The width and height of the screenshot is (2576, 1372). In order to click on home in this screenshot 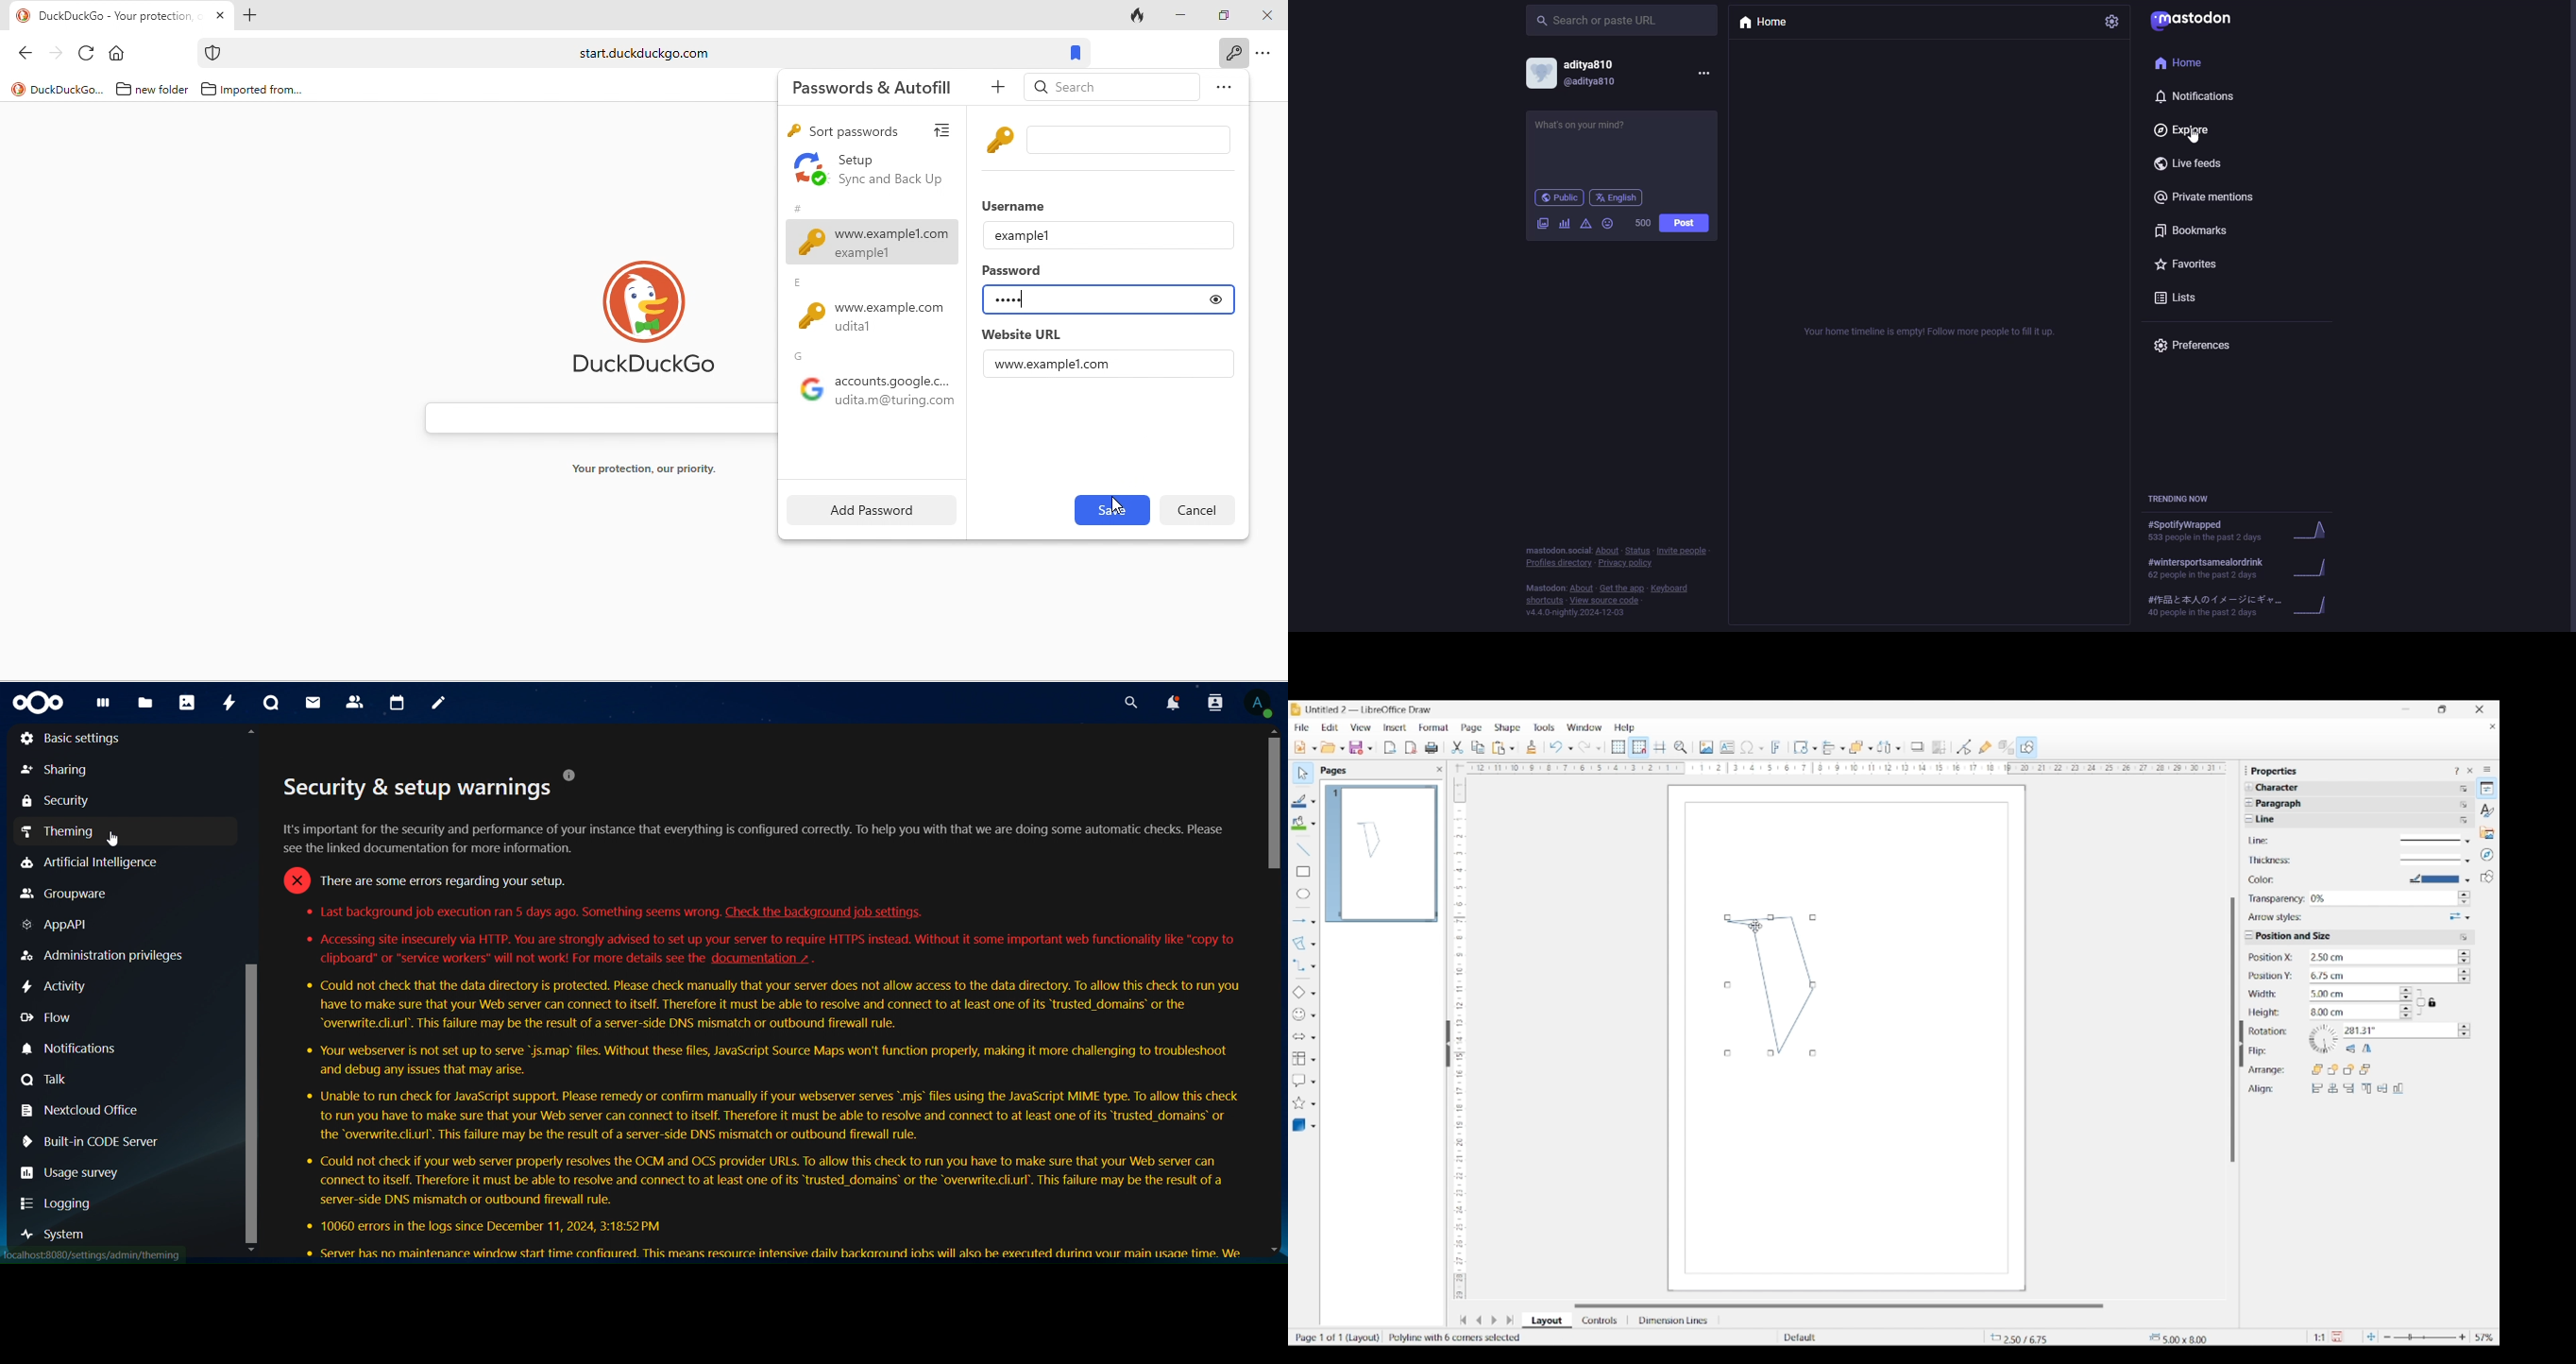, I will do `click(2176, 63)`.